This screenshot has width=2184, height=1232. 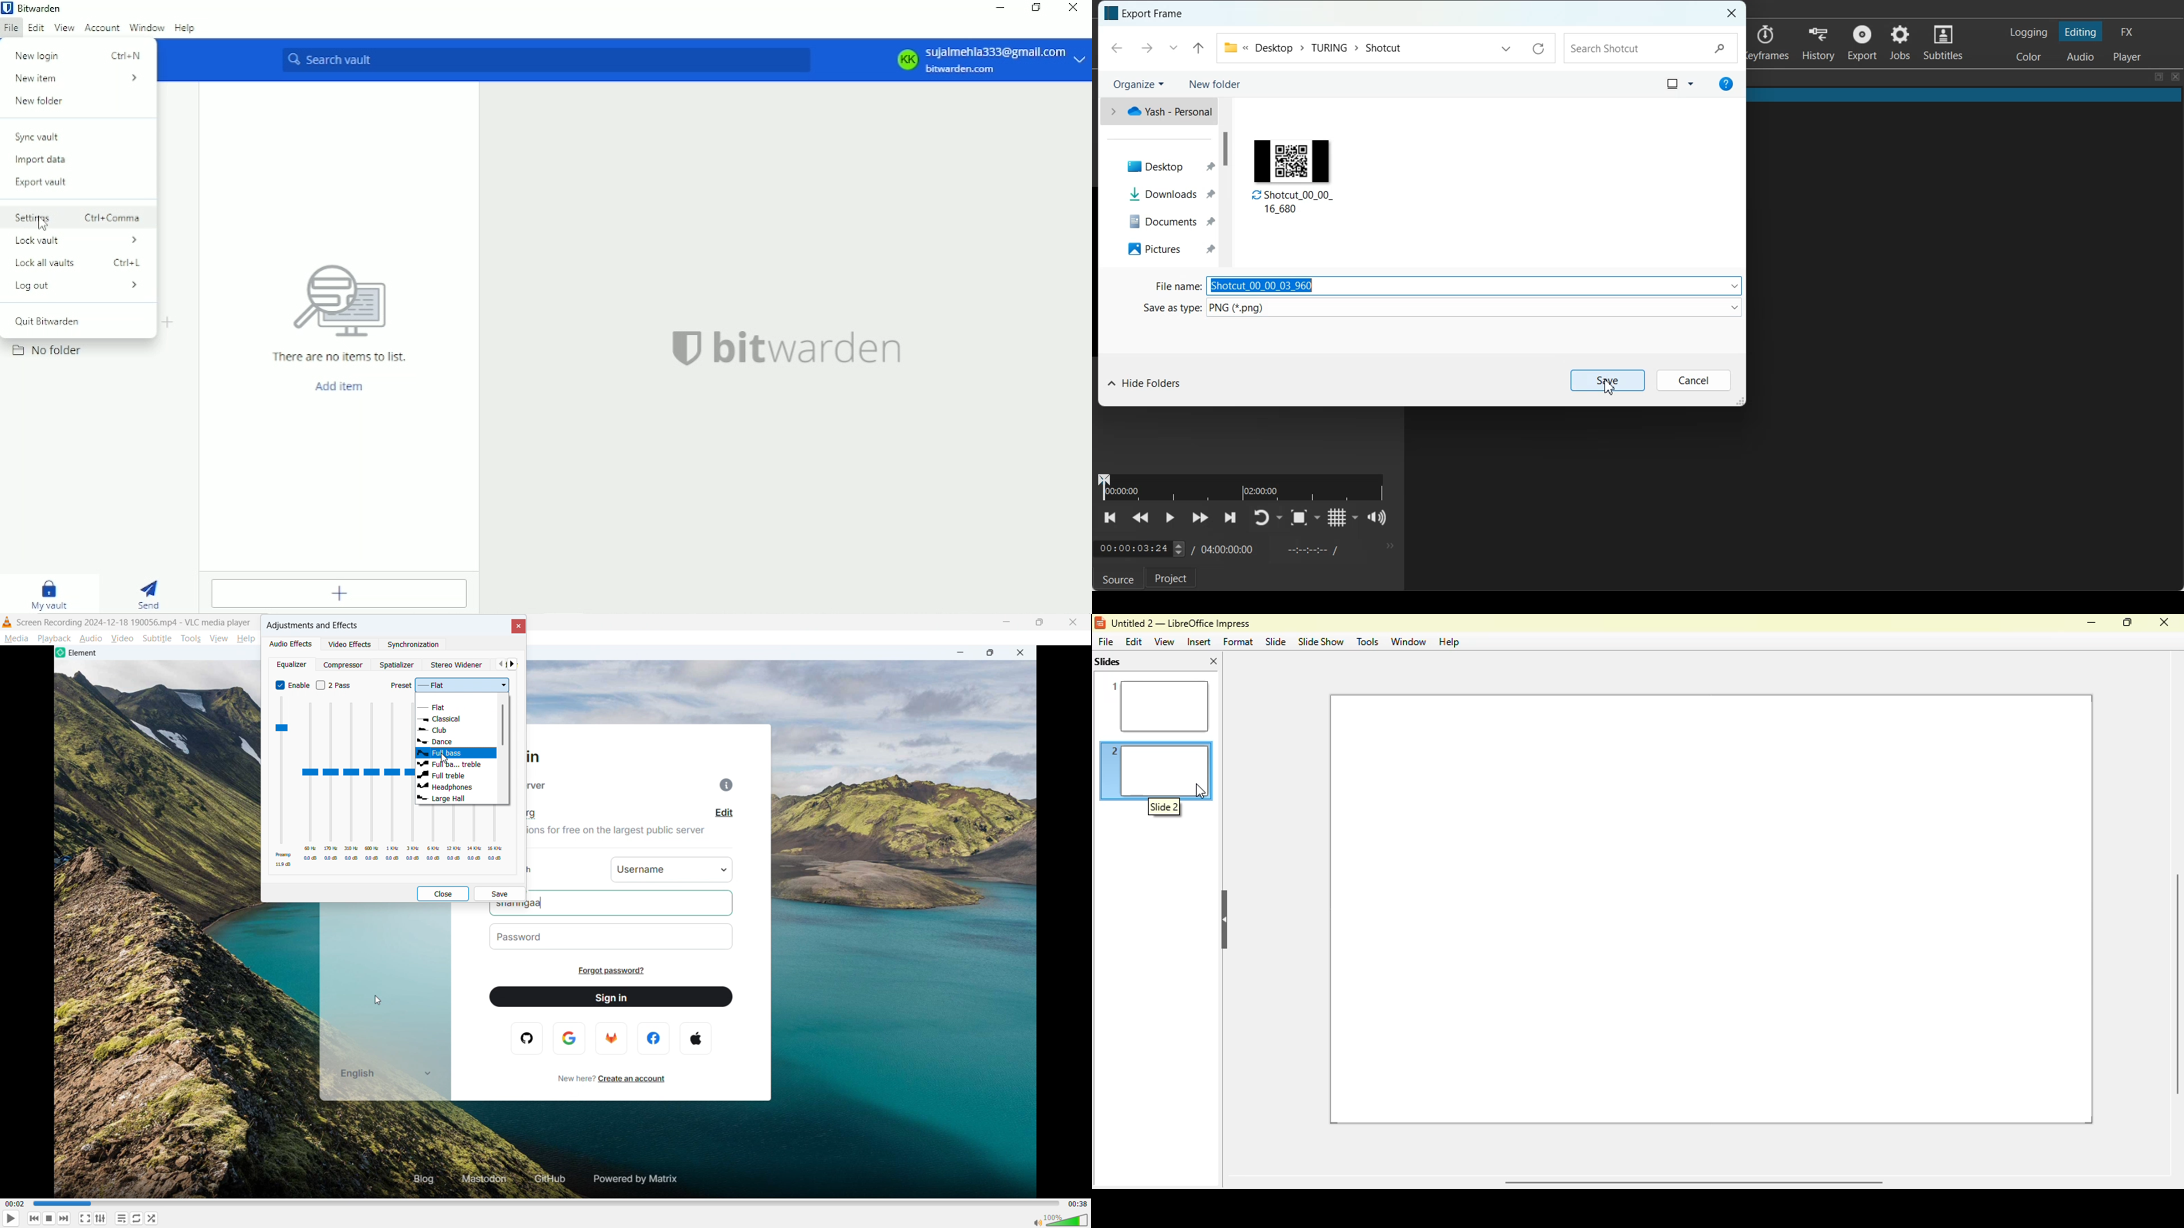 I want to click on Get help, so click(x=1727, y=85).